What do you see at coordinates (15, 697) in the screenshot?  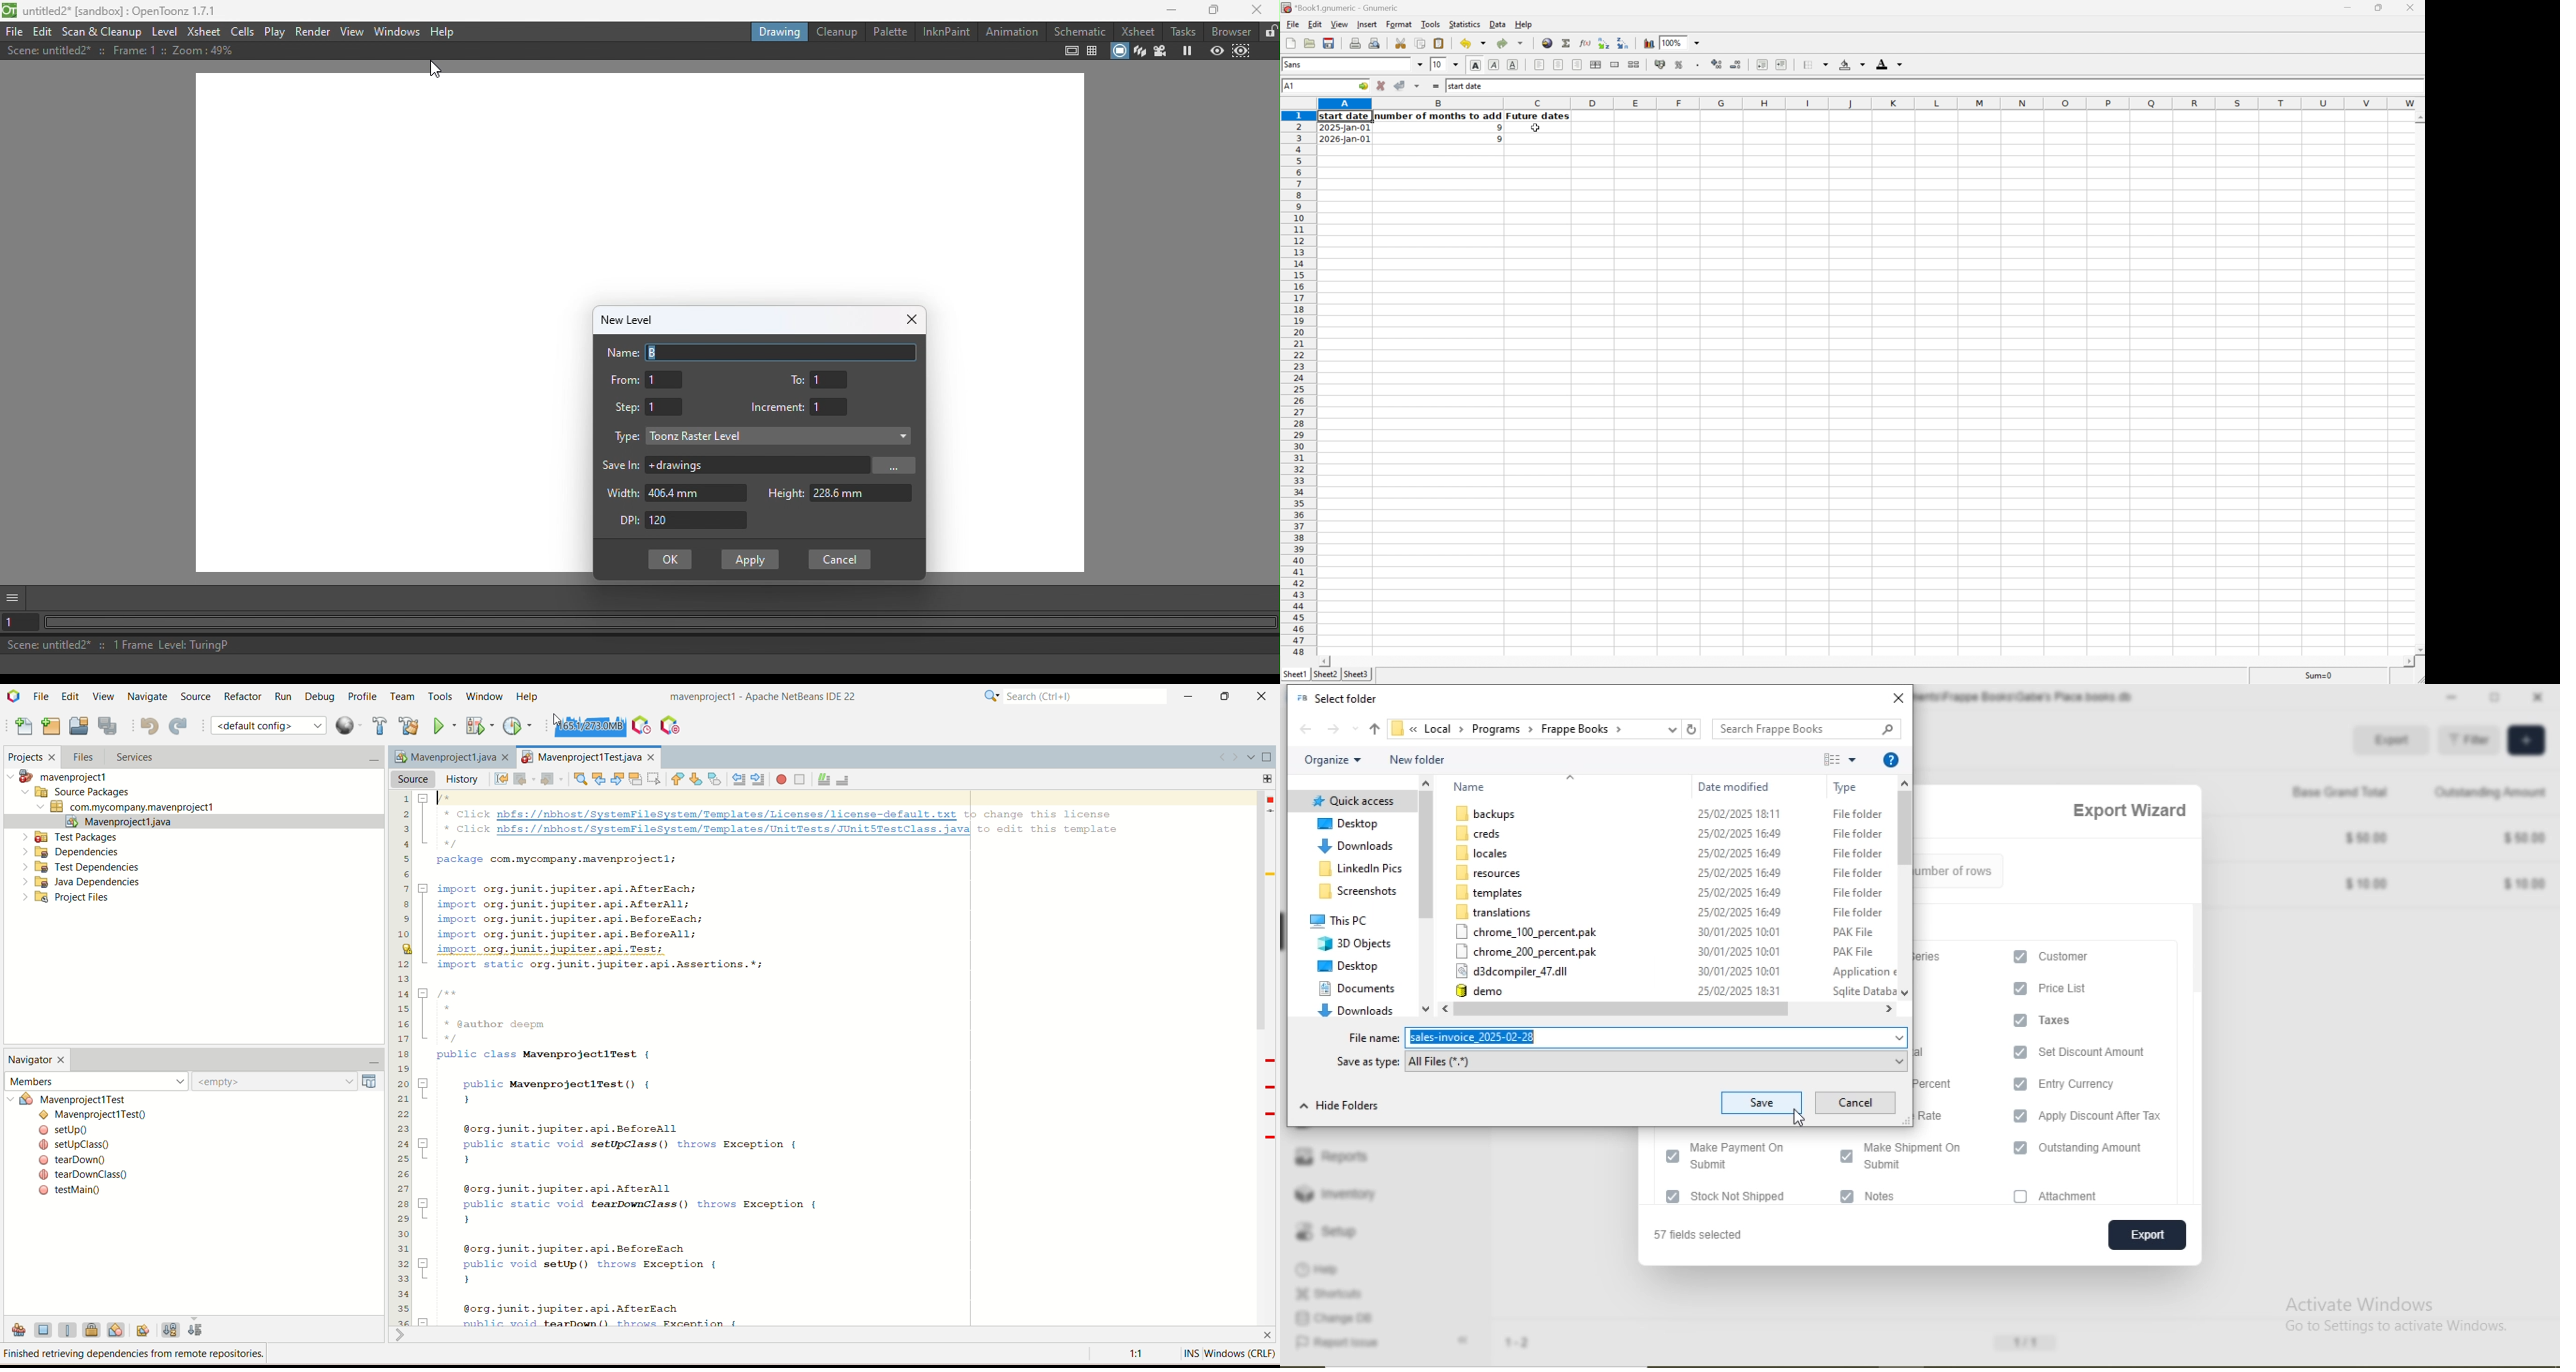 I see `logo` at bounding box center [15, 697].